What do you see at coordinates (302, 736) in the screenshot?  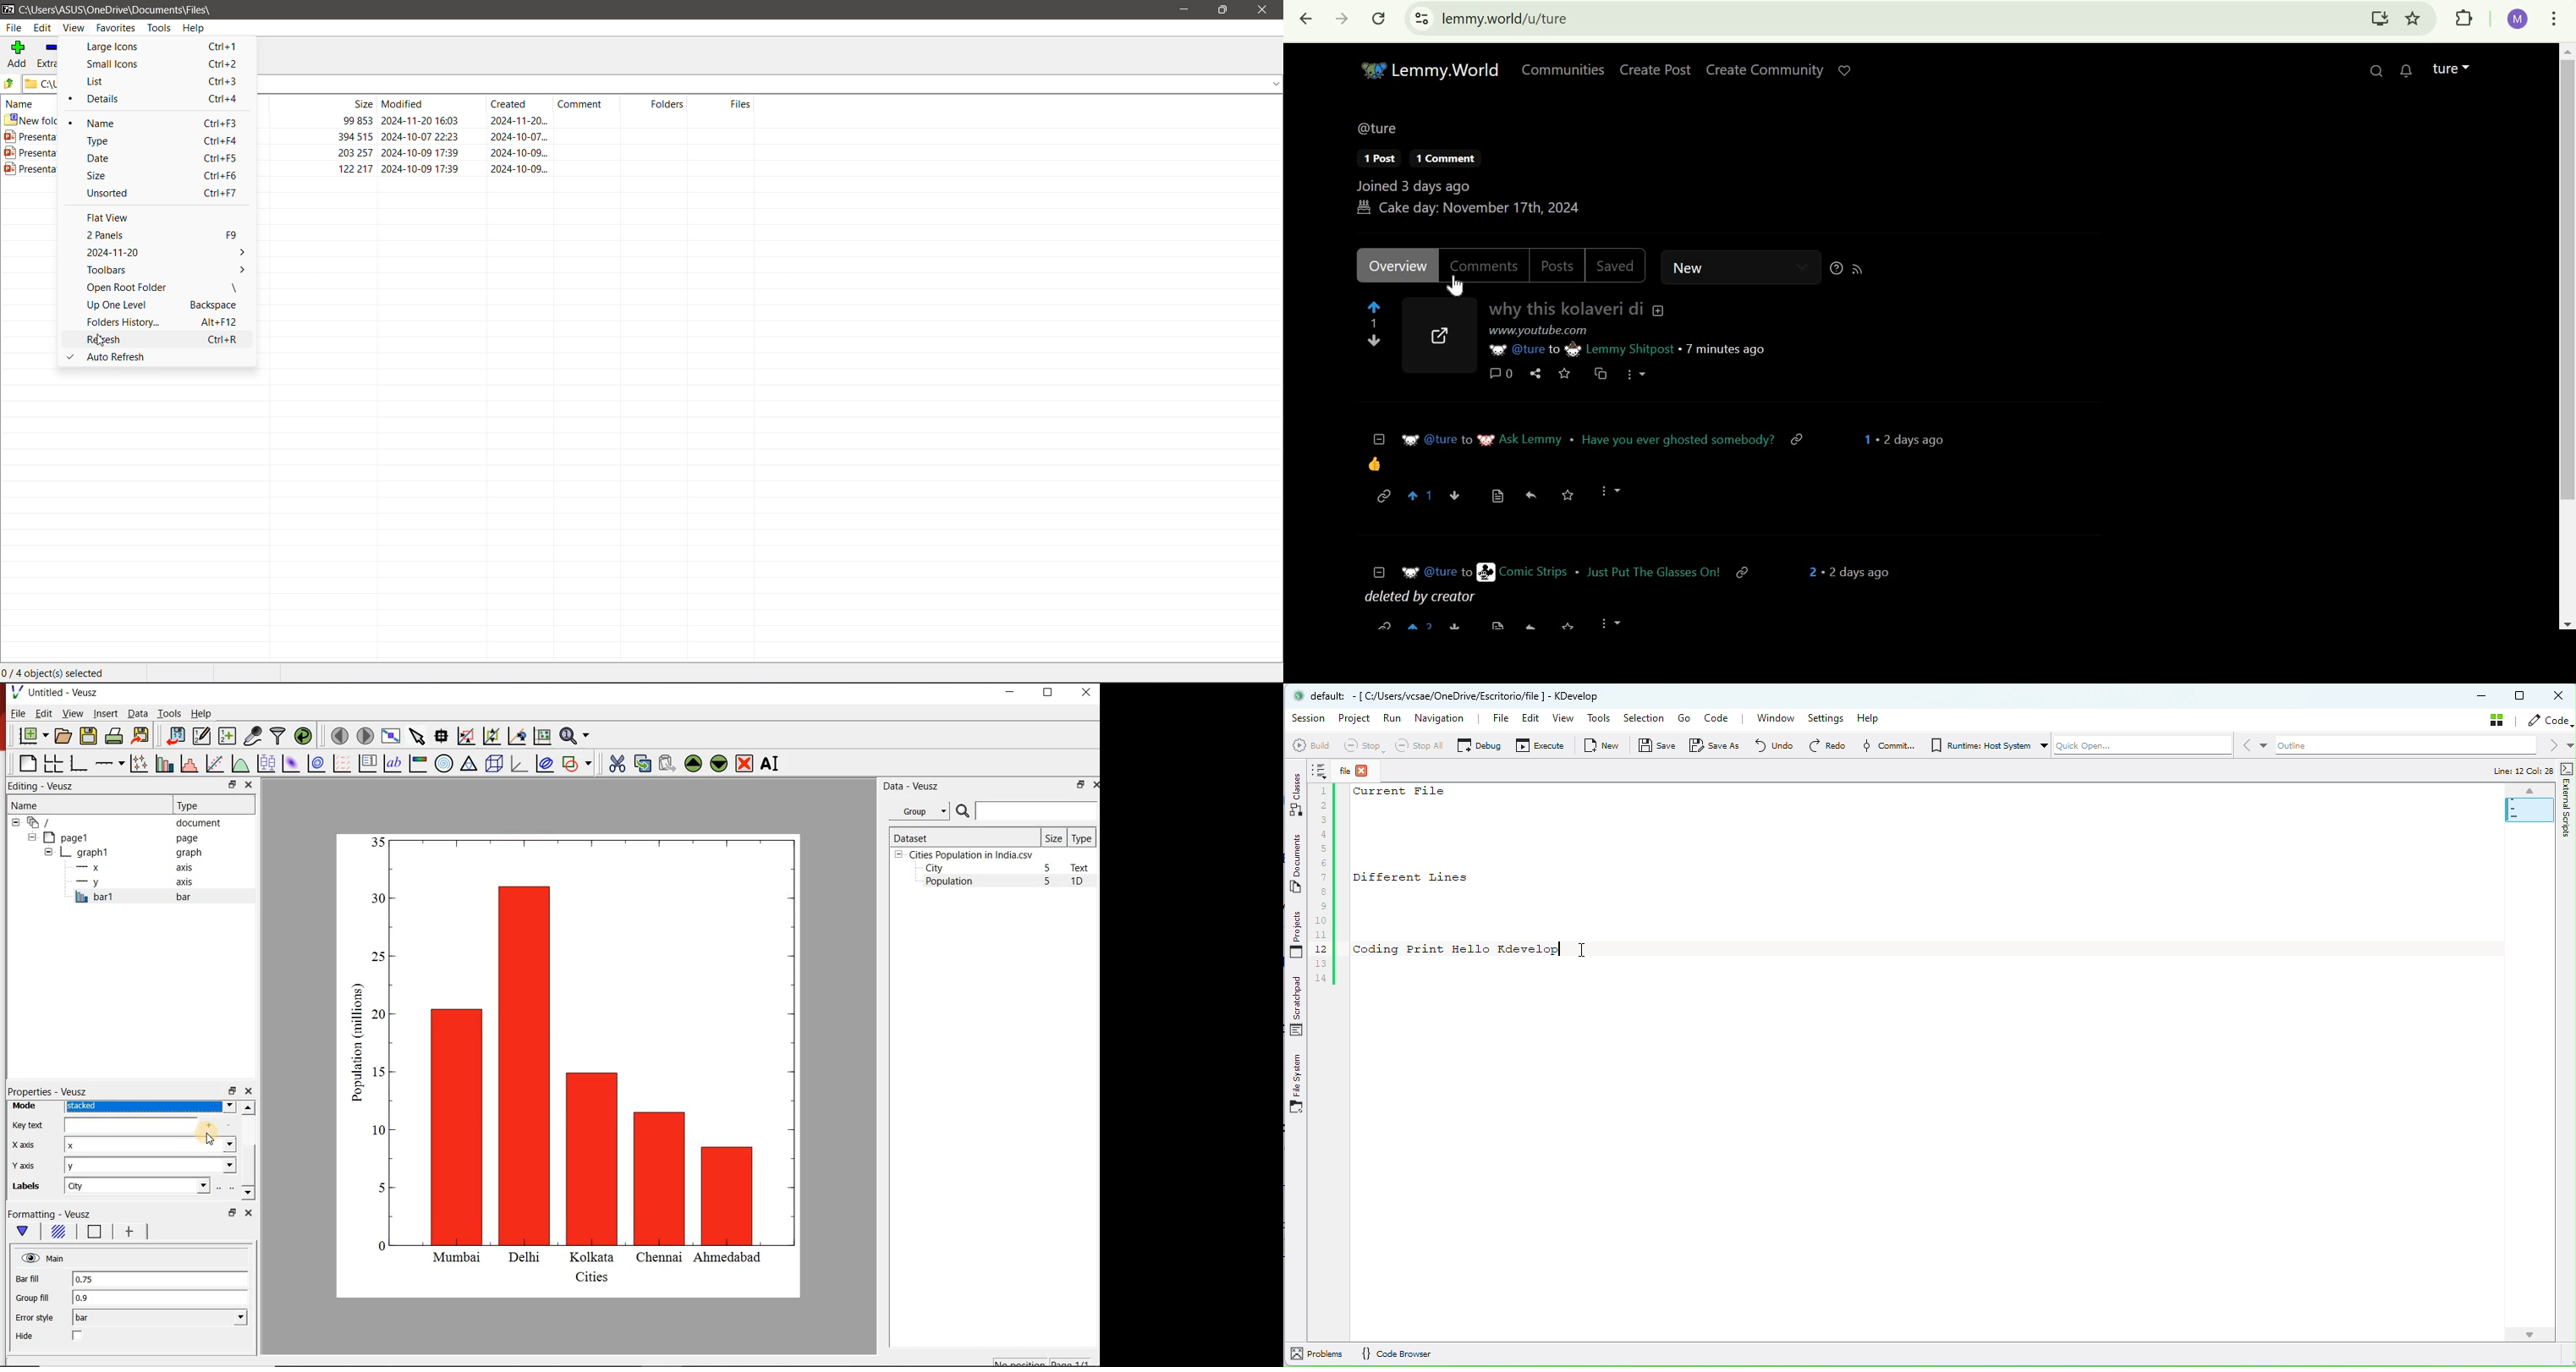 I see `reload linked datasets` at bounding box center [302, 736].